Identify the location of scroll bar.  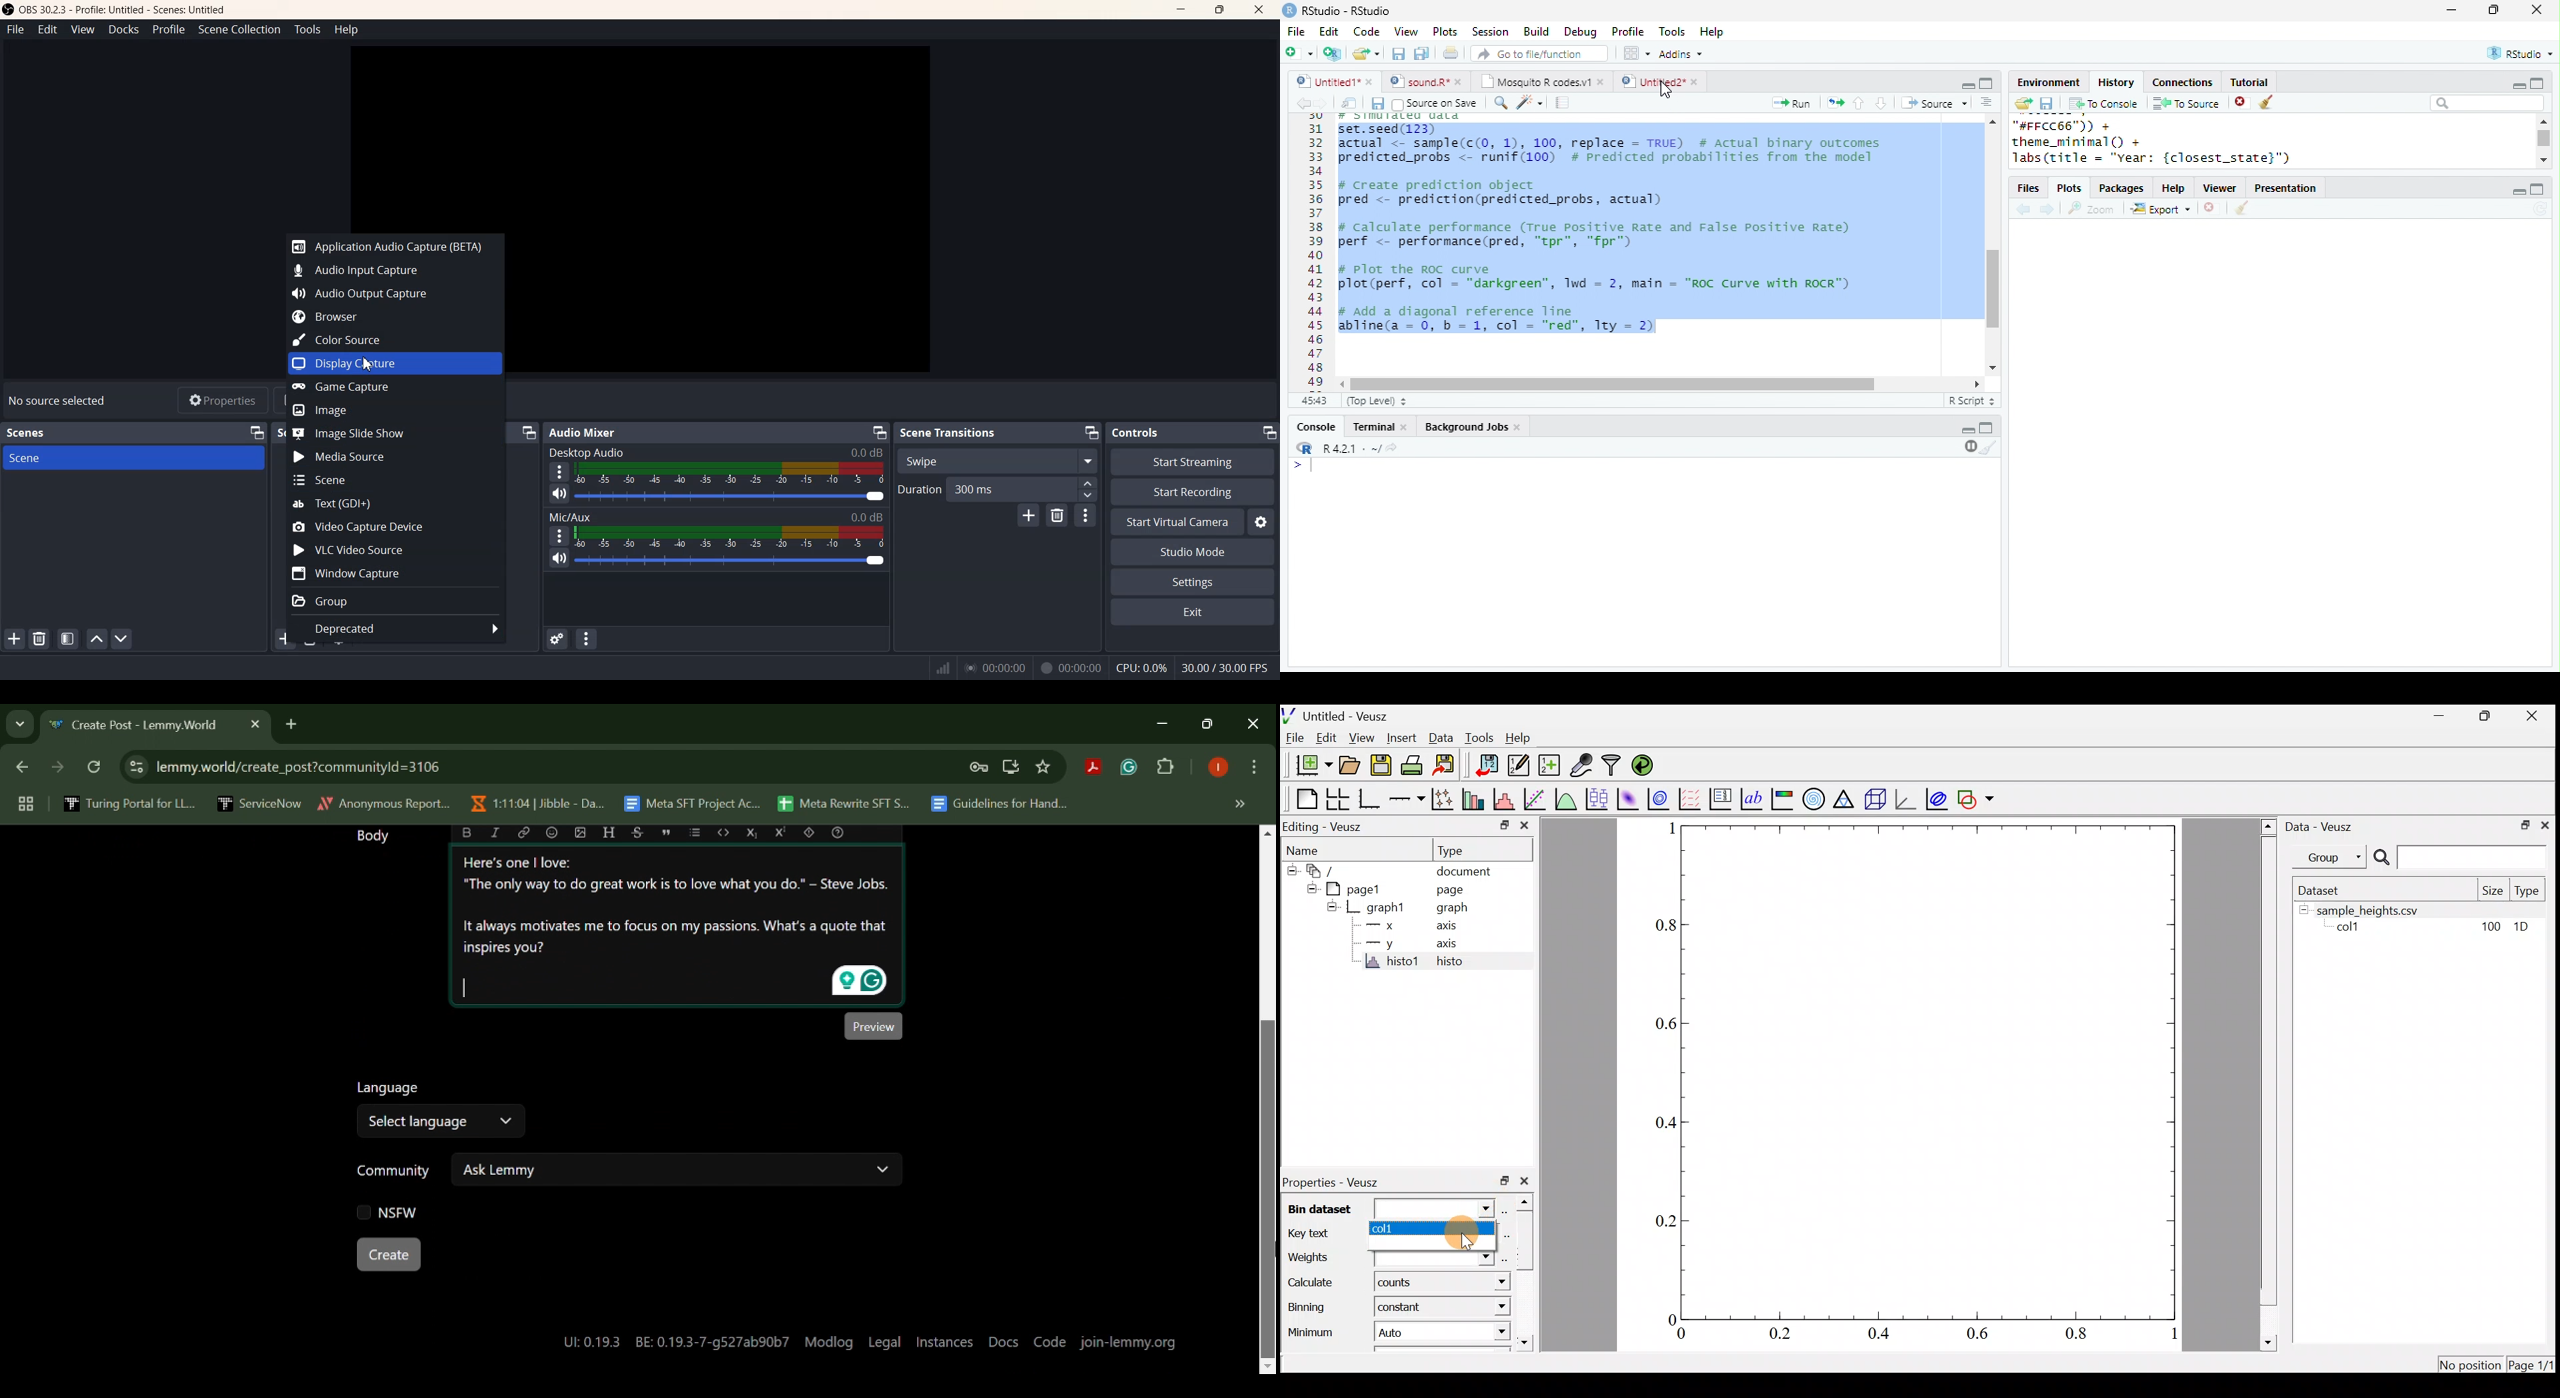
(2545, 139).